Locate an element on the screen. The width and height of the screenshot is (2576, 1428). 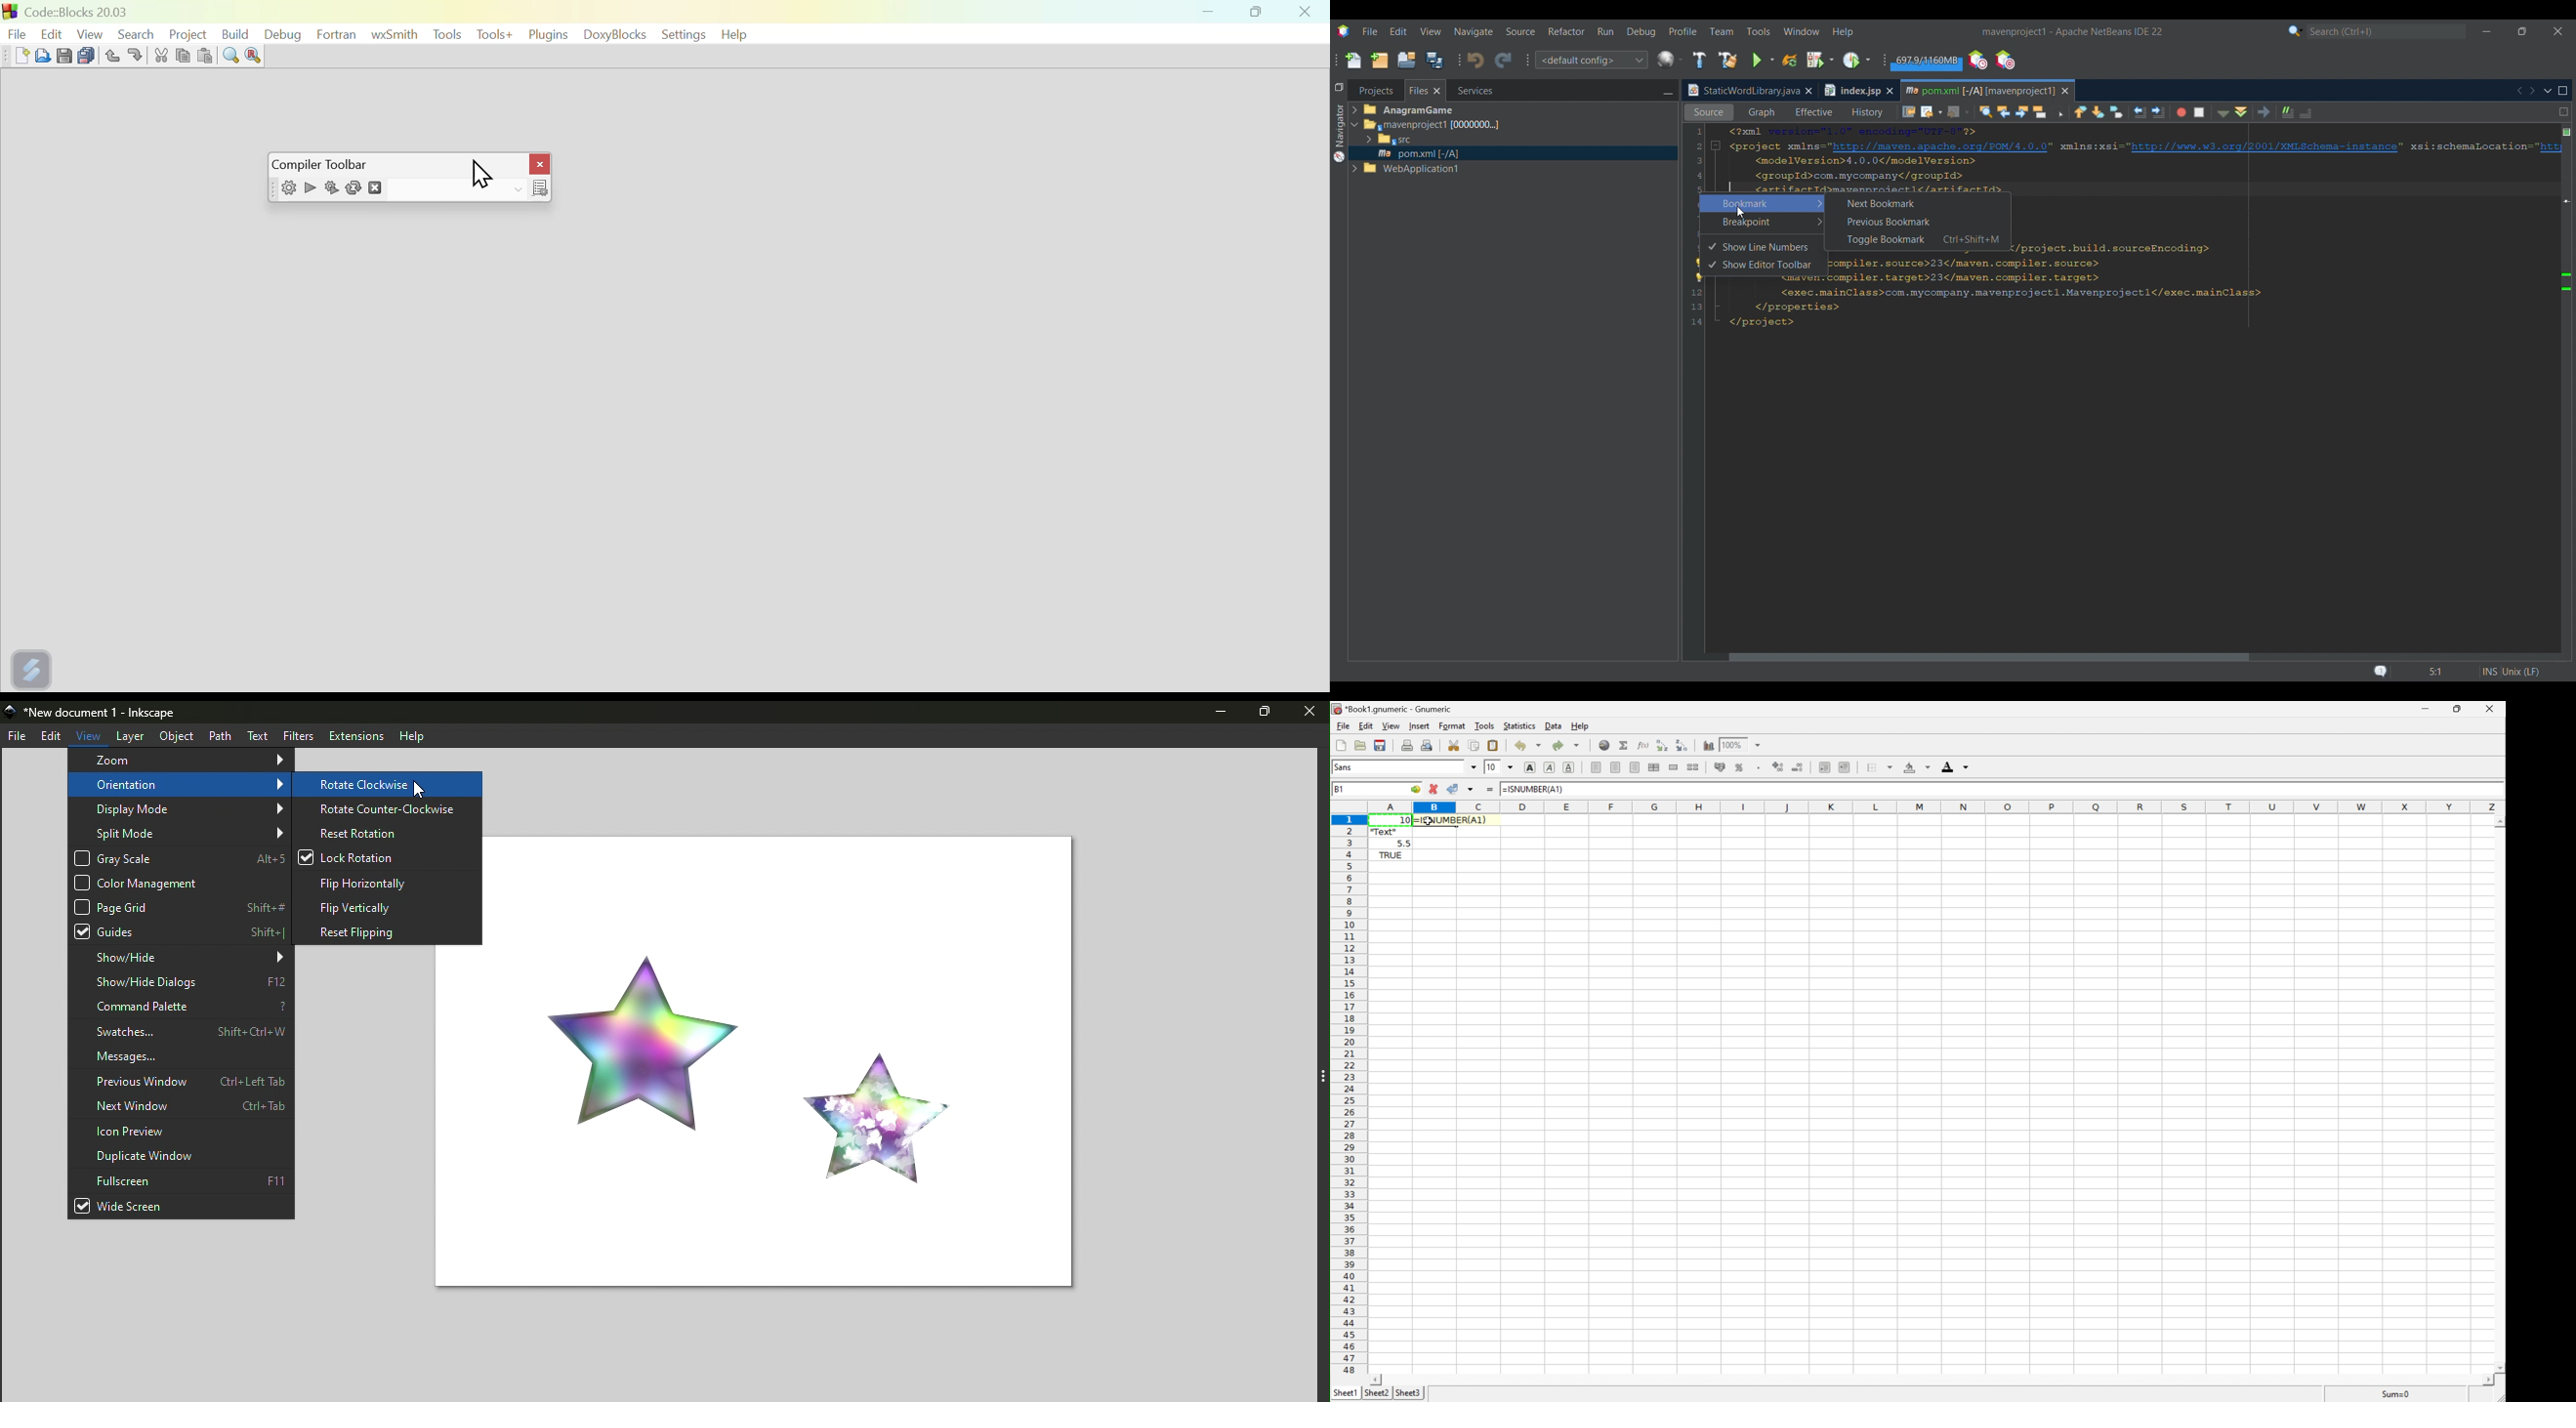
Print current file is located at coordinates (1407, 746).